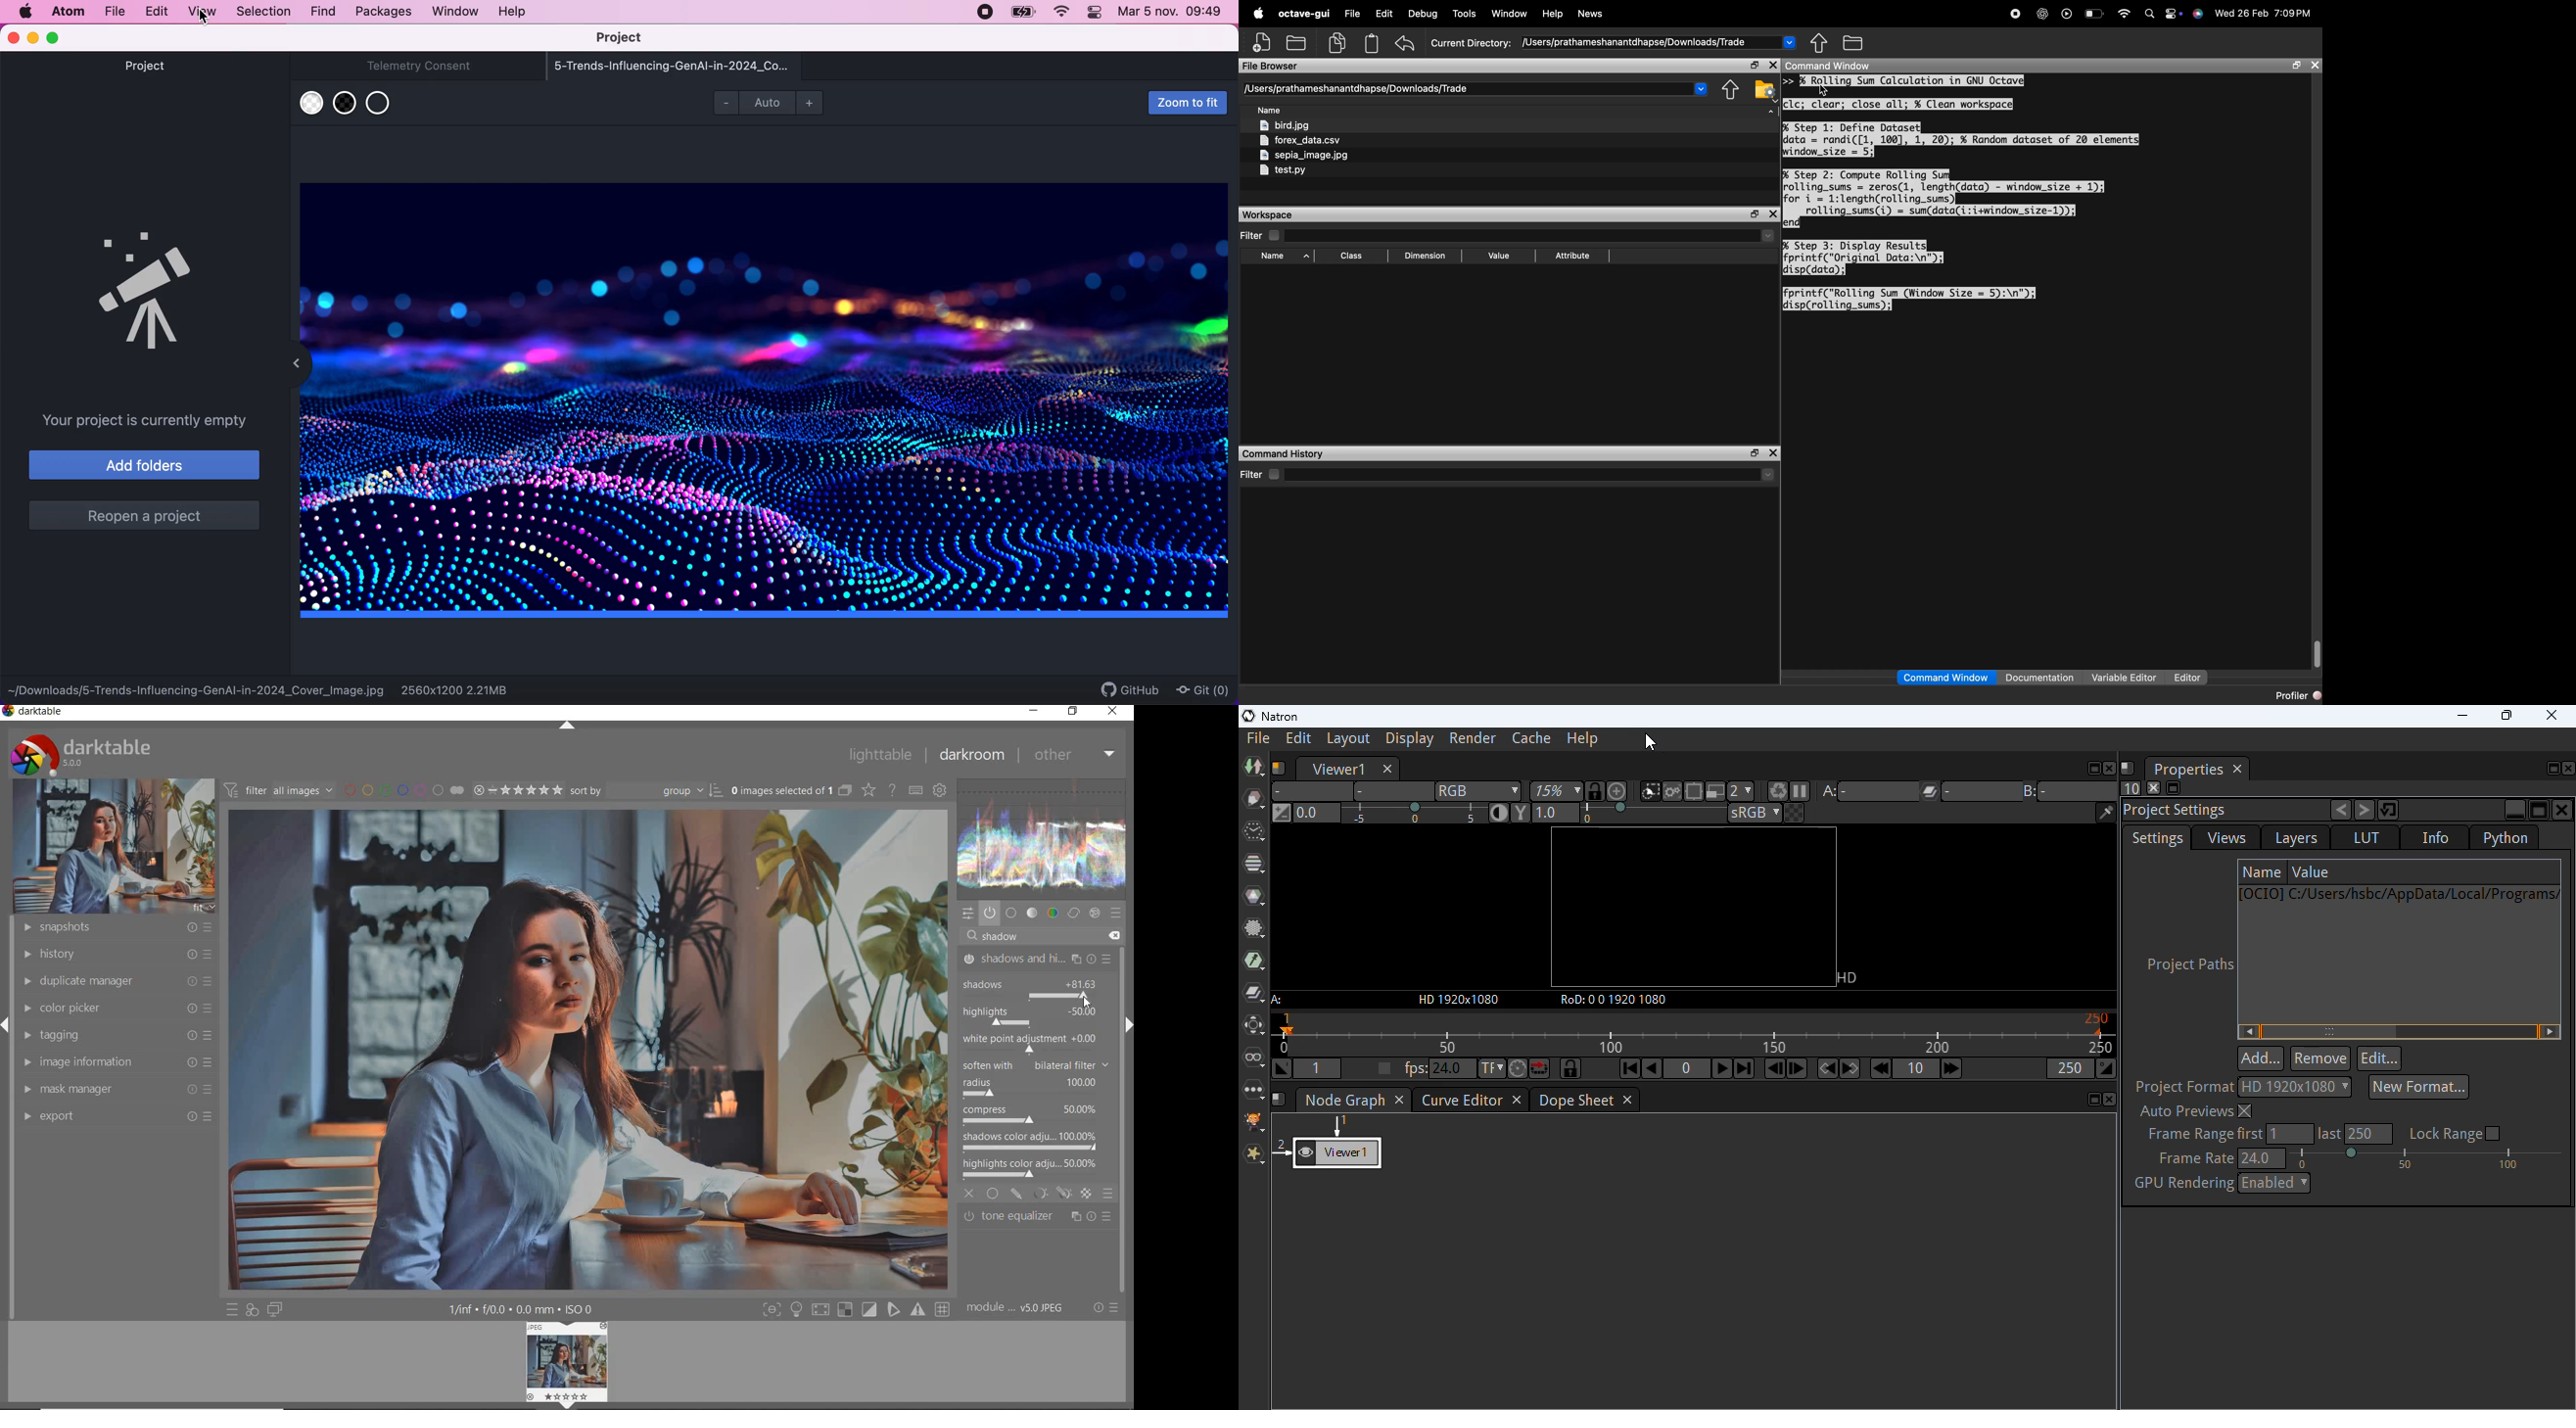 This screenshot has width=2576, height=1428. I want to click on display channels, so click(1479, 791).